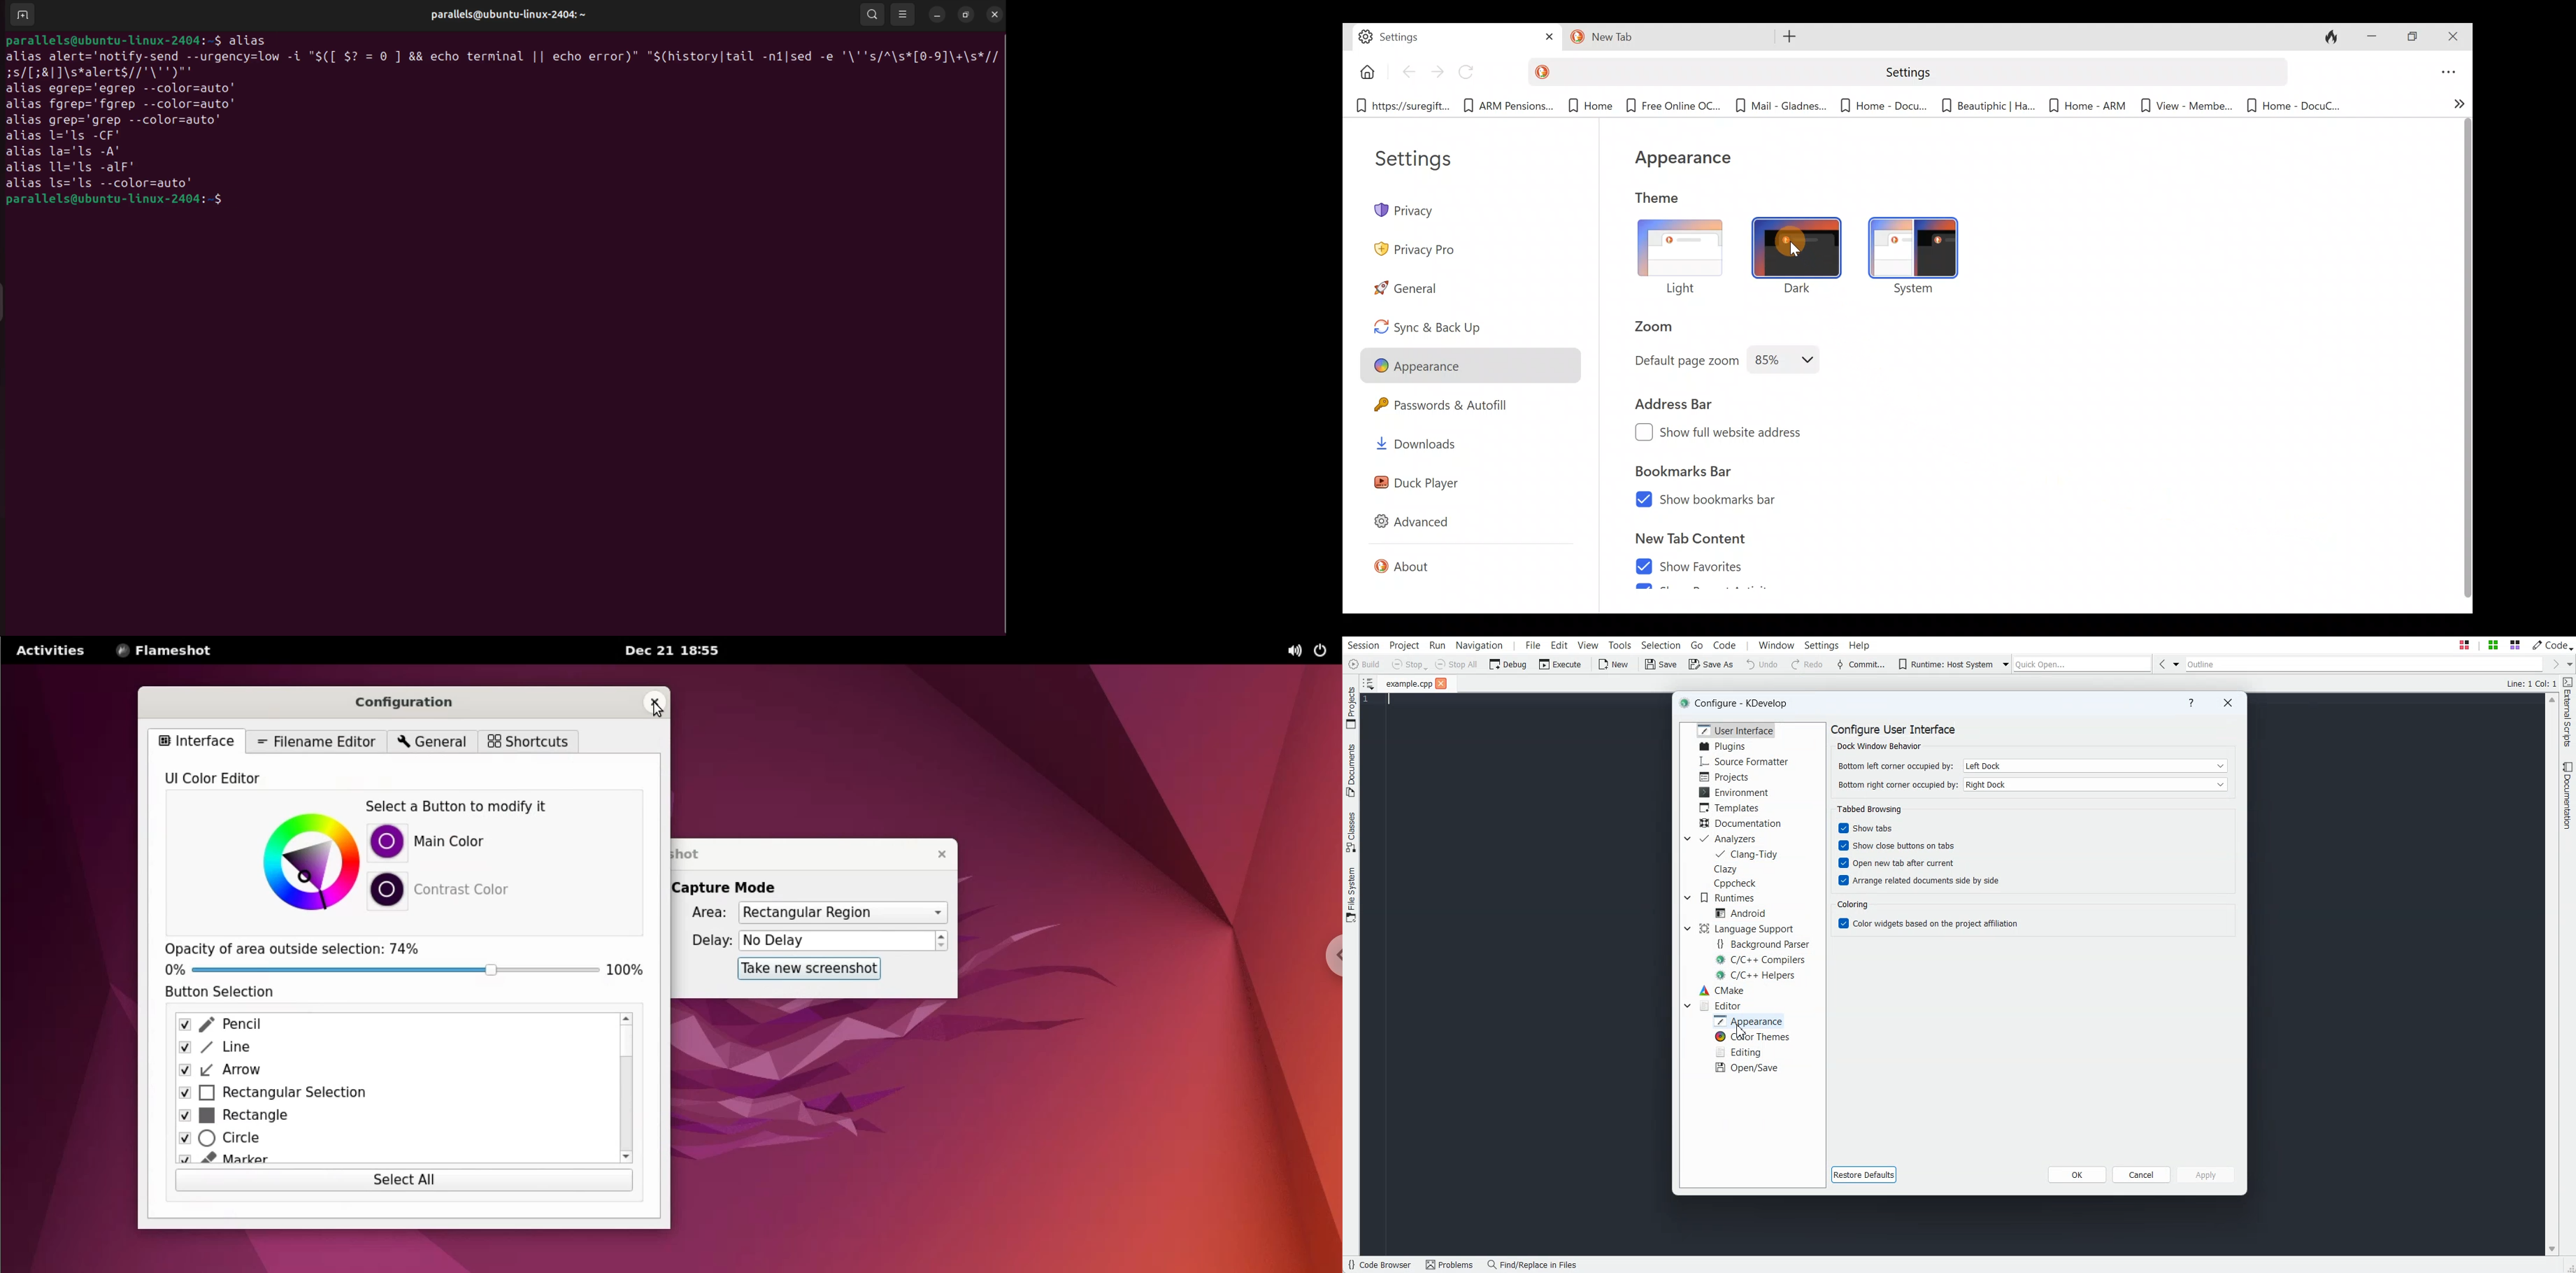  Describe the element at coordinates (1407, 247) in the screenshot. I see `Privacy pro` at that location.